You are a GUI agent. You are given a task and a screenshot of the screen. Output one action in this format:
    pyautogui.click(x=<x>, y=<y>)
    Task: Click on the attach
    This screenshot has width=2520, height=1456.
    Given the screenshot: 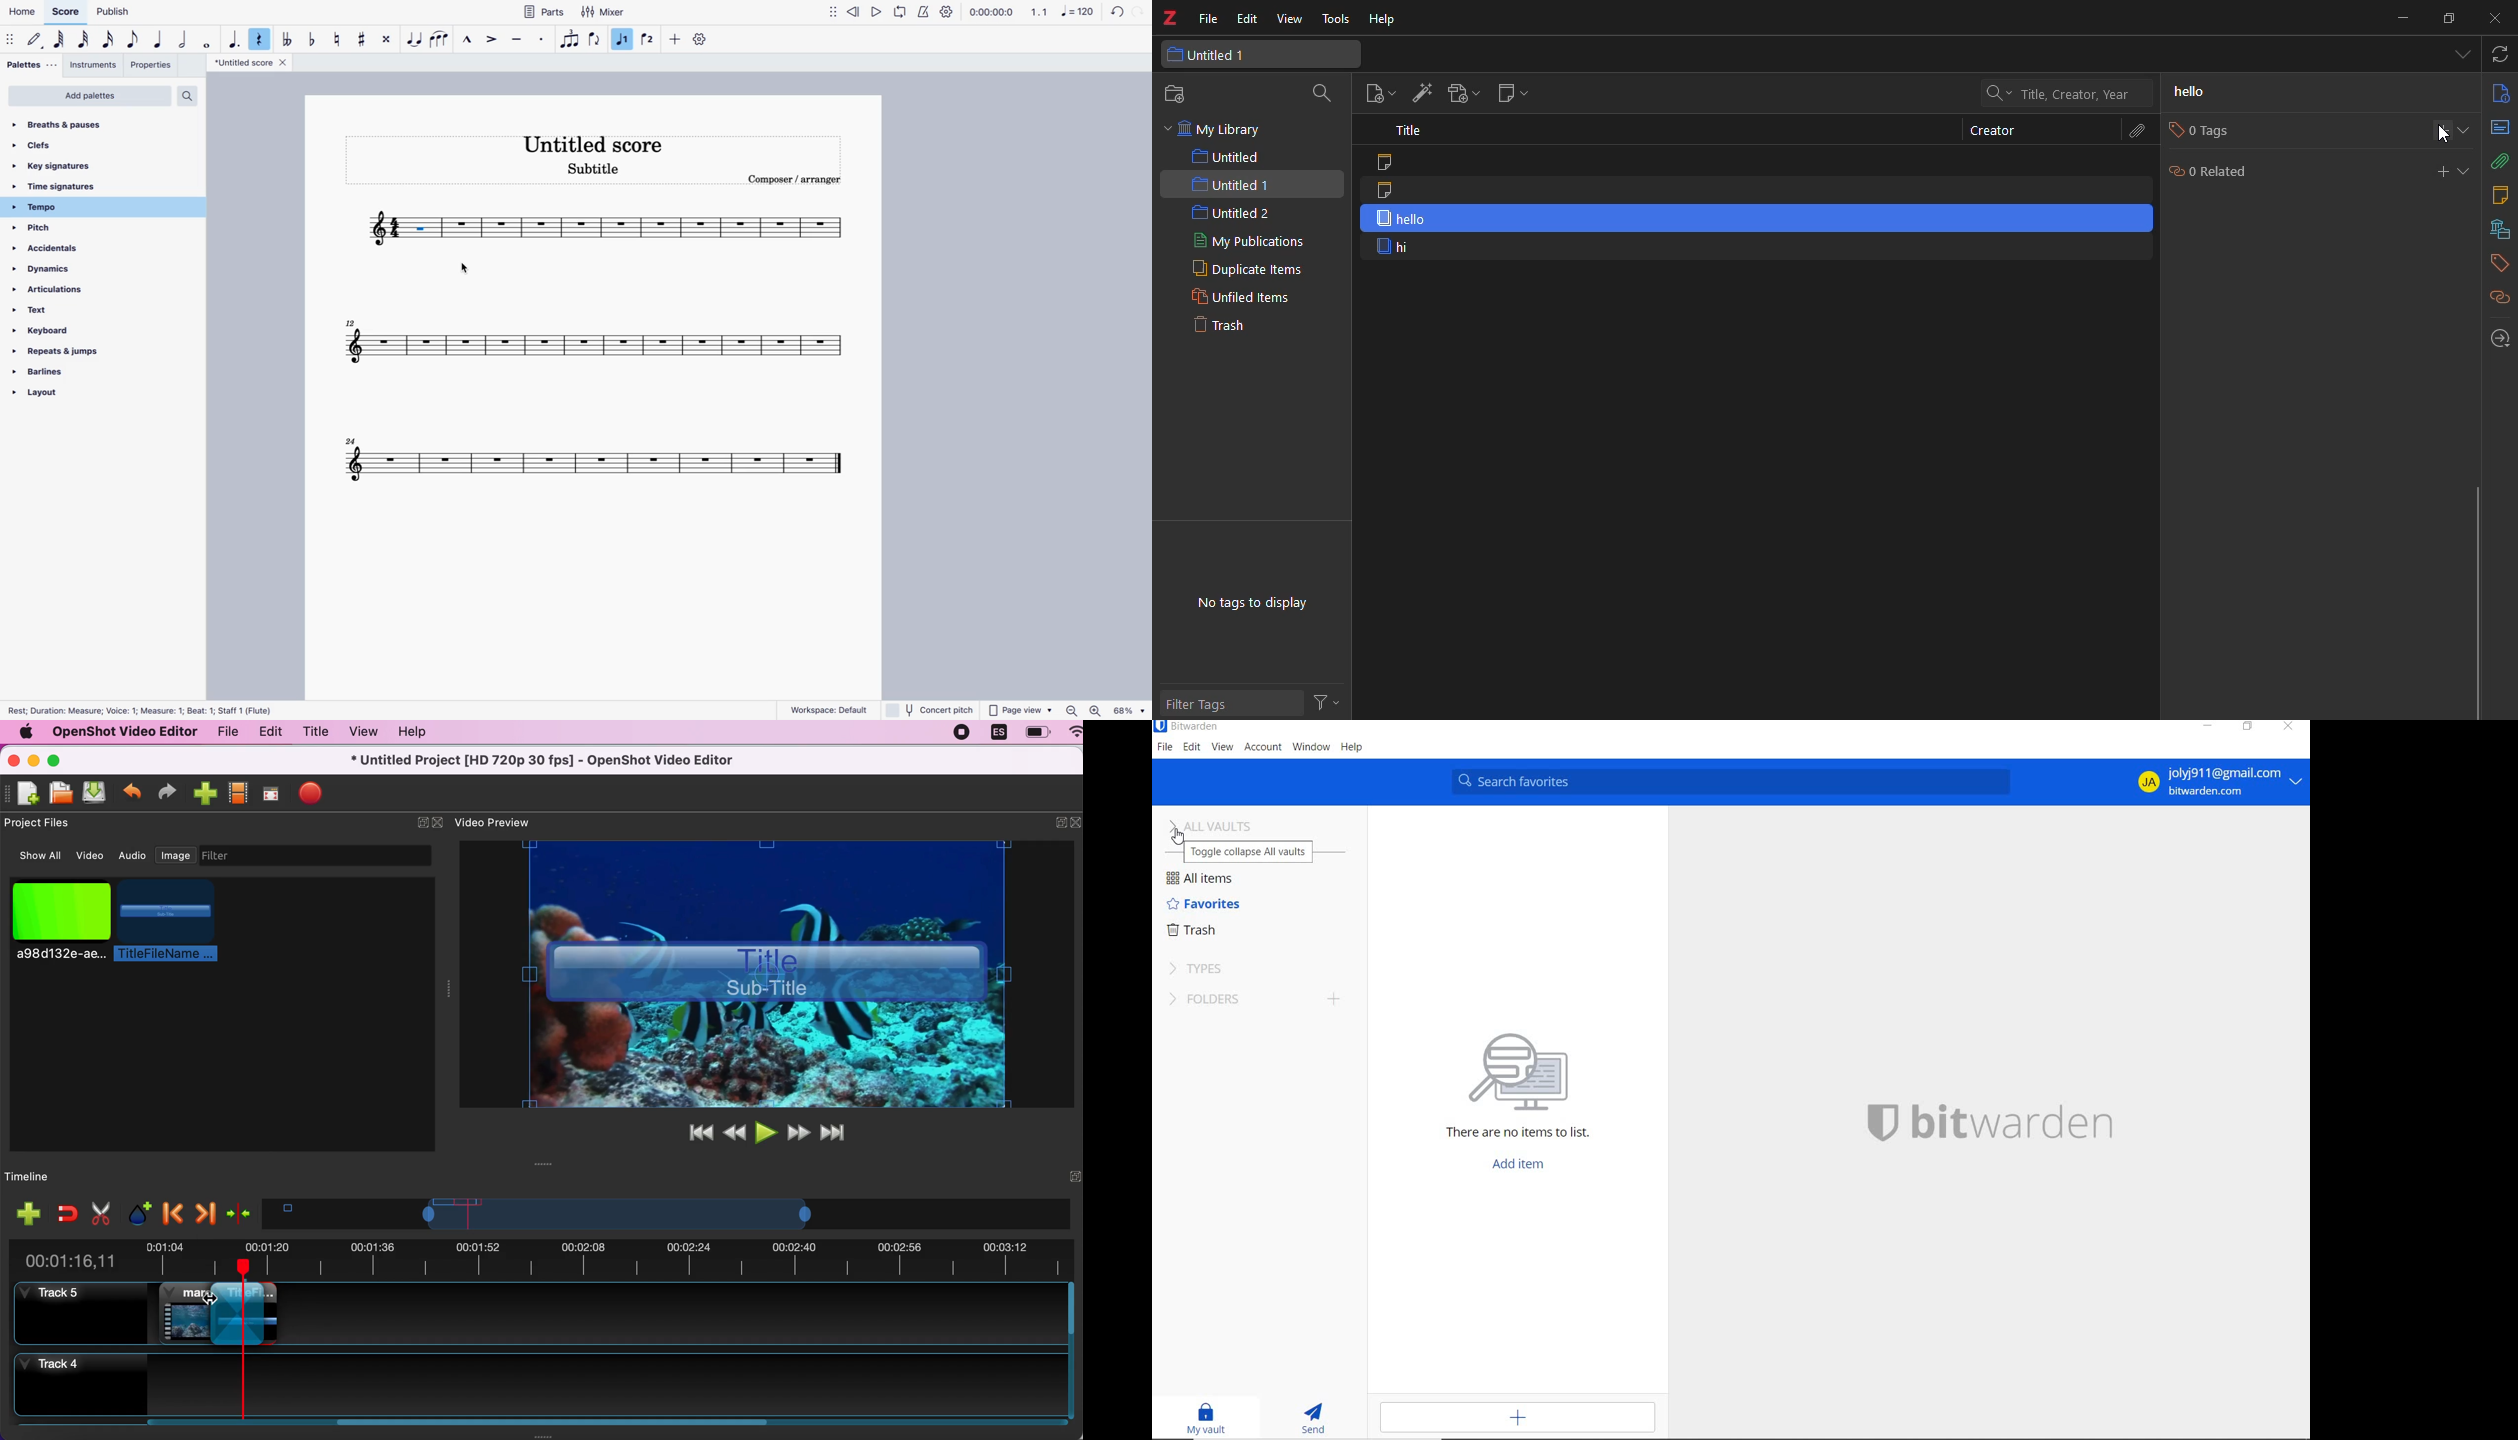 What is the action you would take?
    pyautogui.click(x=2135, y=131)
    